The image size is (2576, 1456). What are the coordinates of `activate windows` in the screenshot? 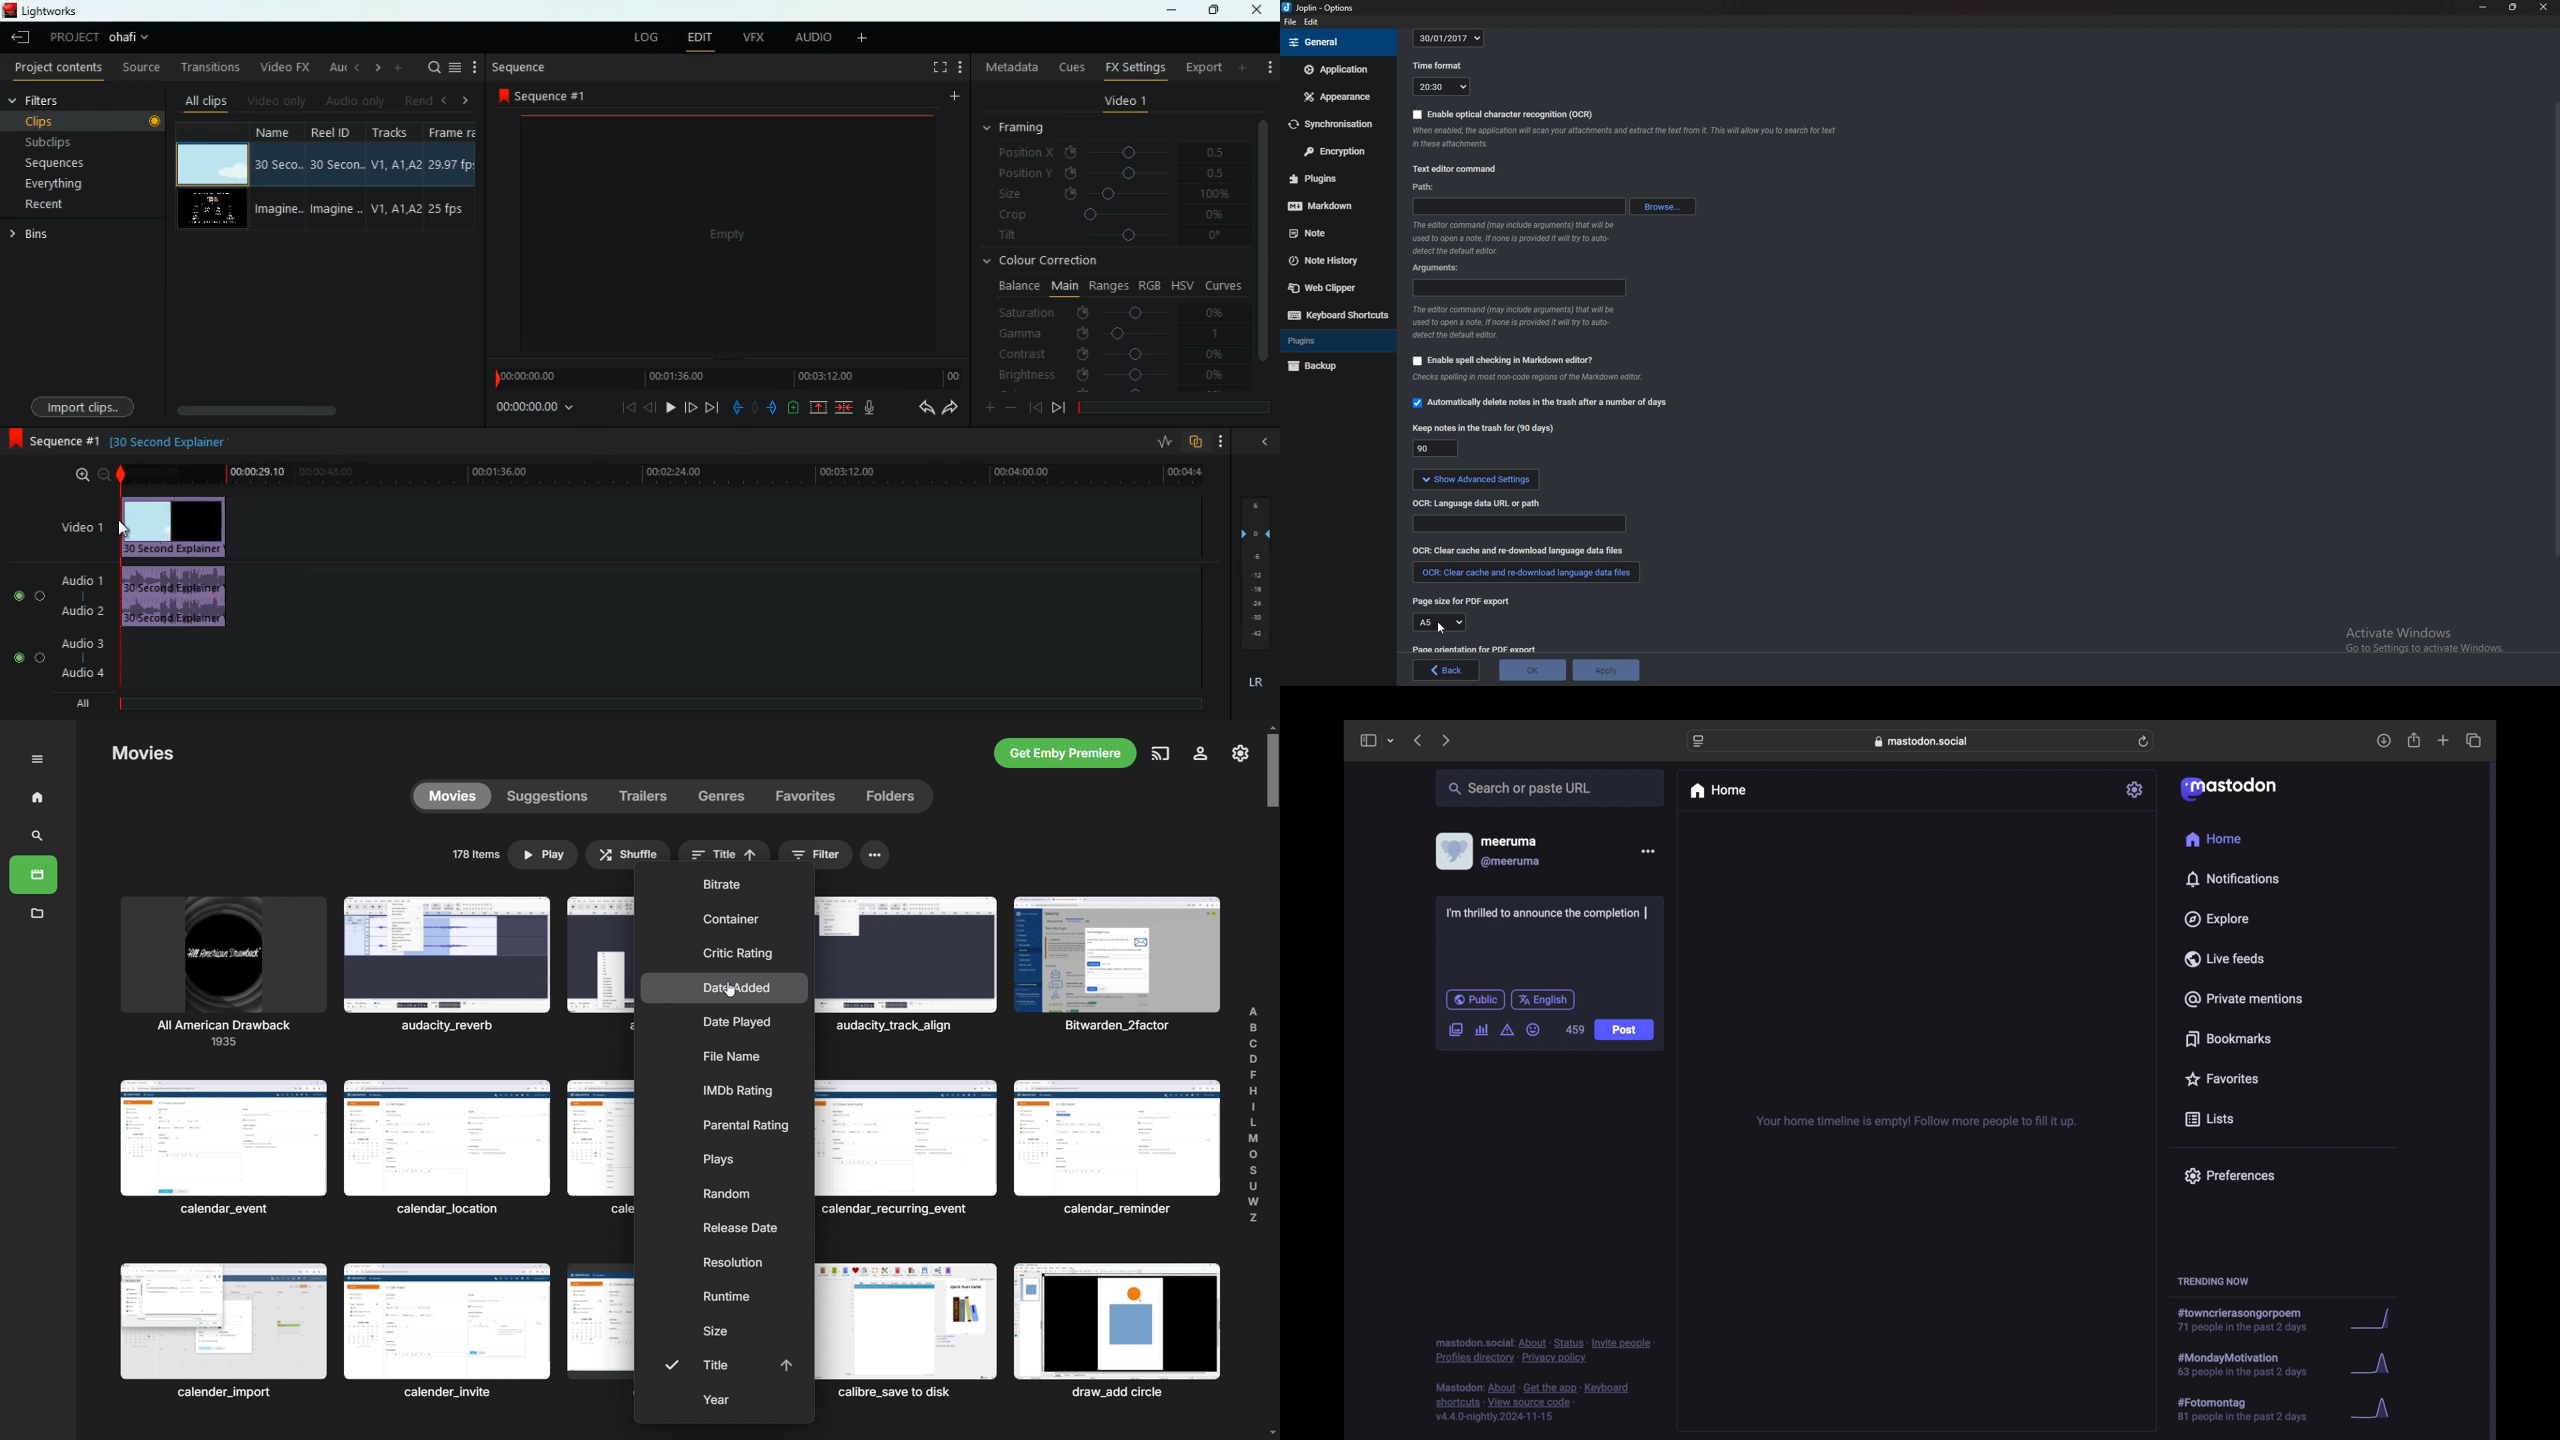 It's located at (2411, 640).